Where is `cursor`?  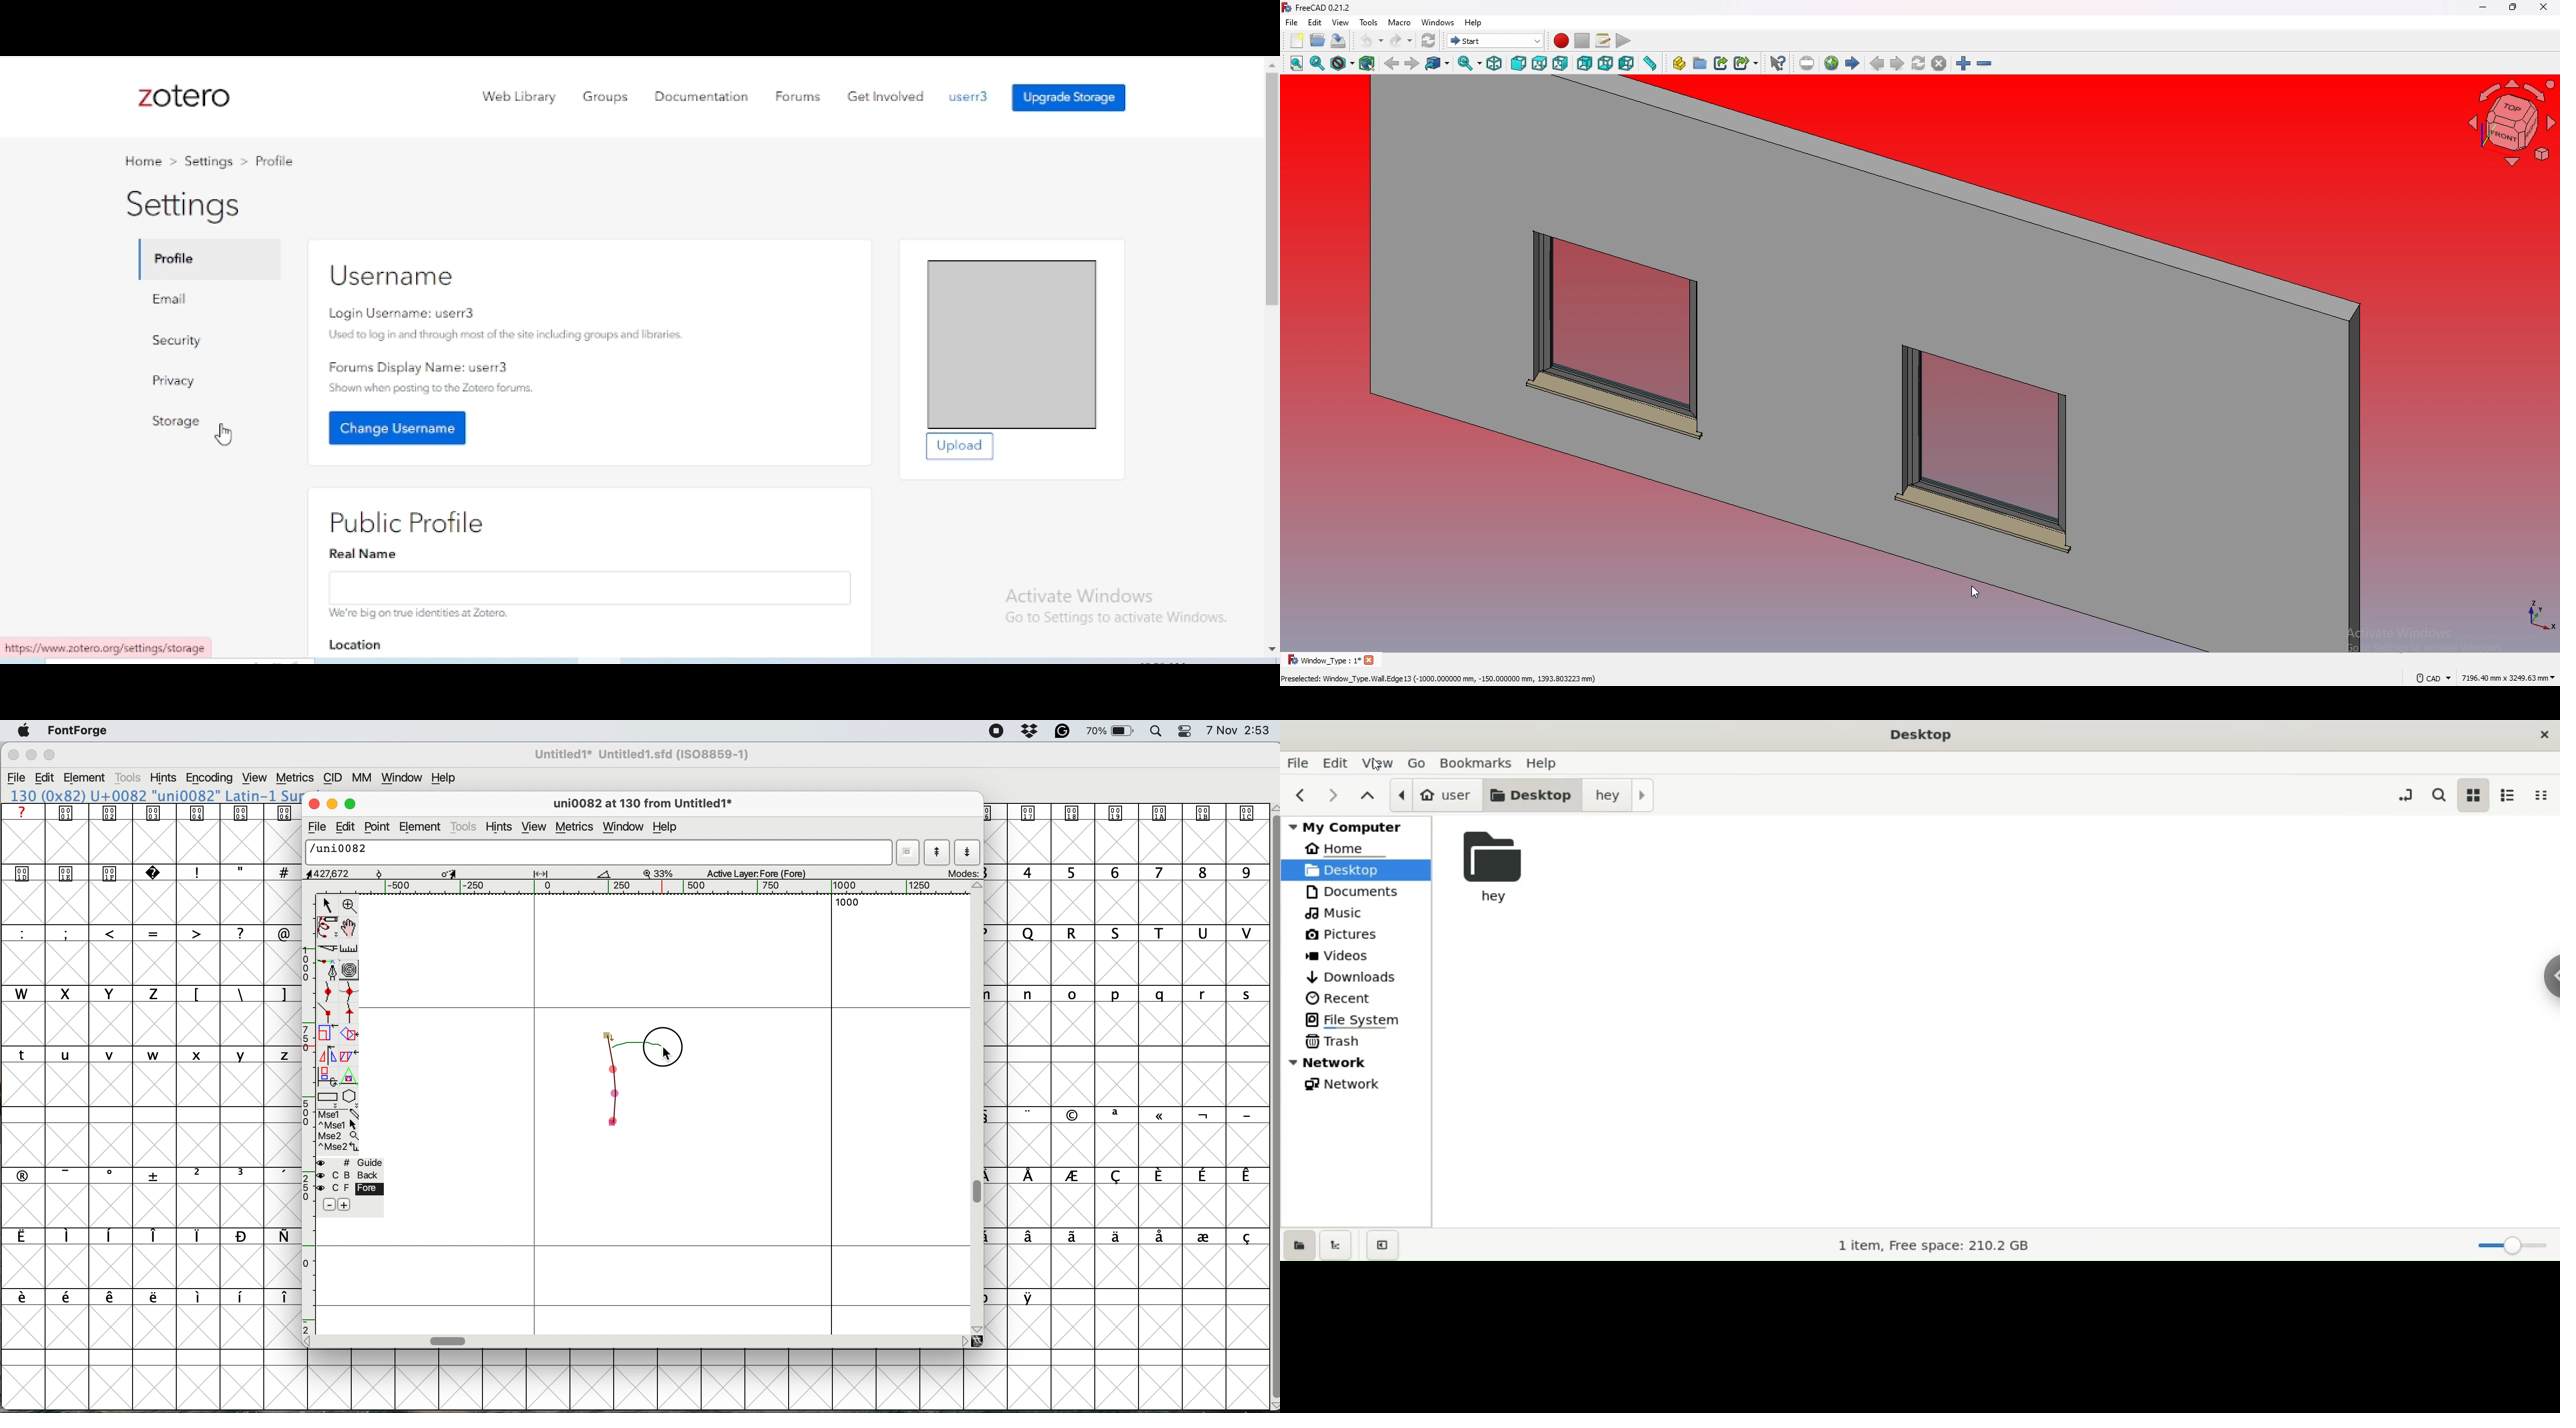 cursor is located at coordinates (224, 435).